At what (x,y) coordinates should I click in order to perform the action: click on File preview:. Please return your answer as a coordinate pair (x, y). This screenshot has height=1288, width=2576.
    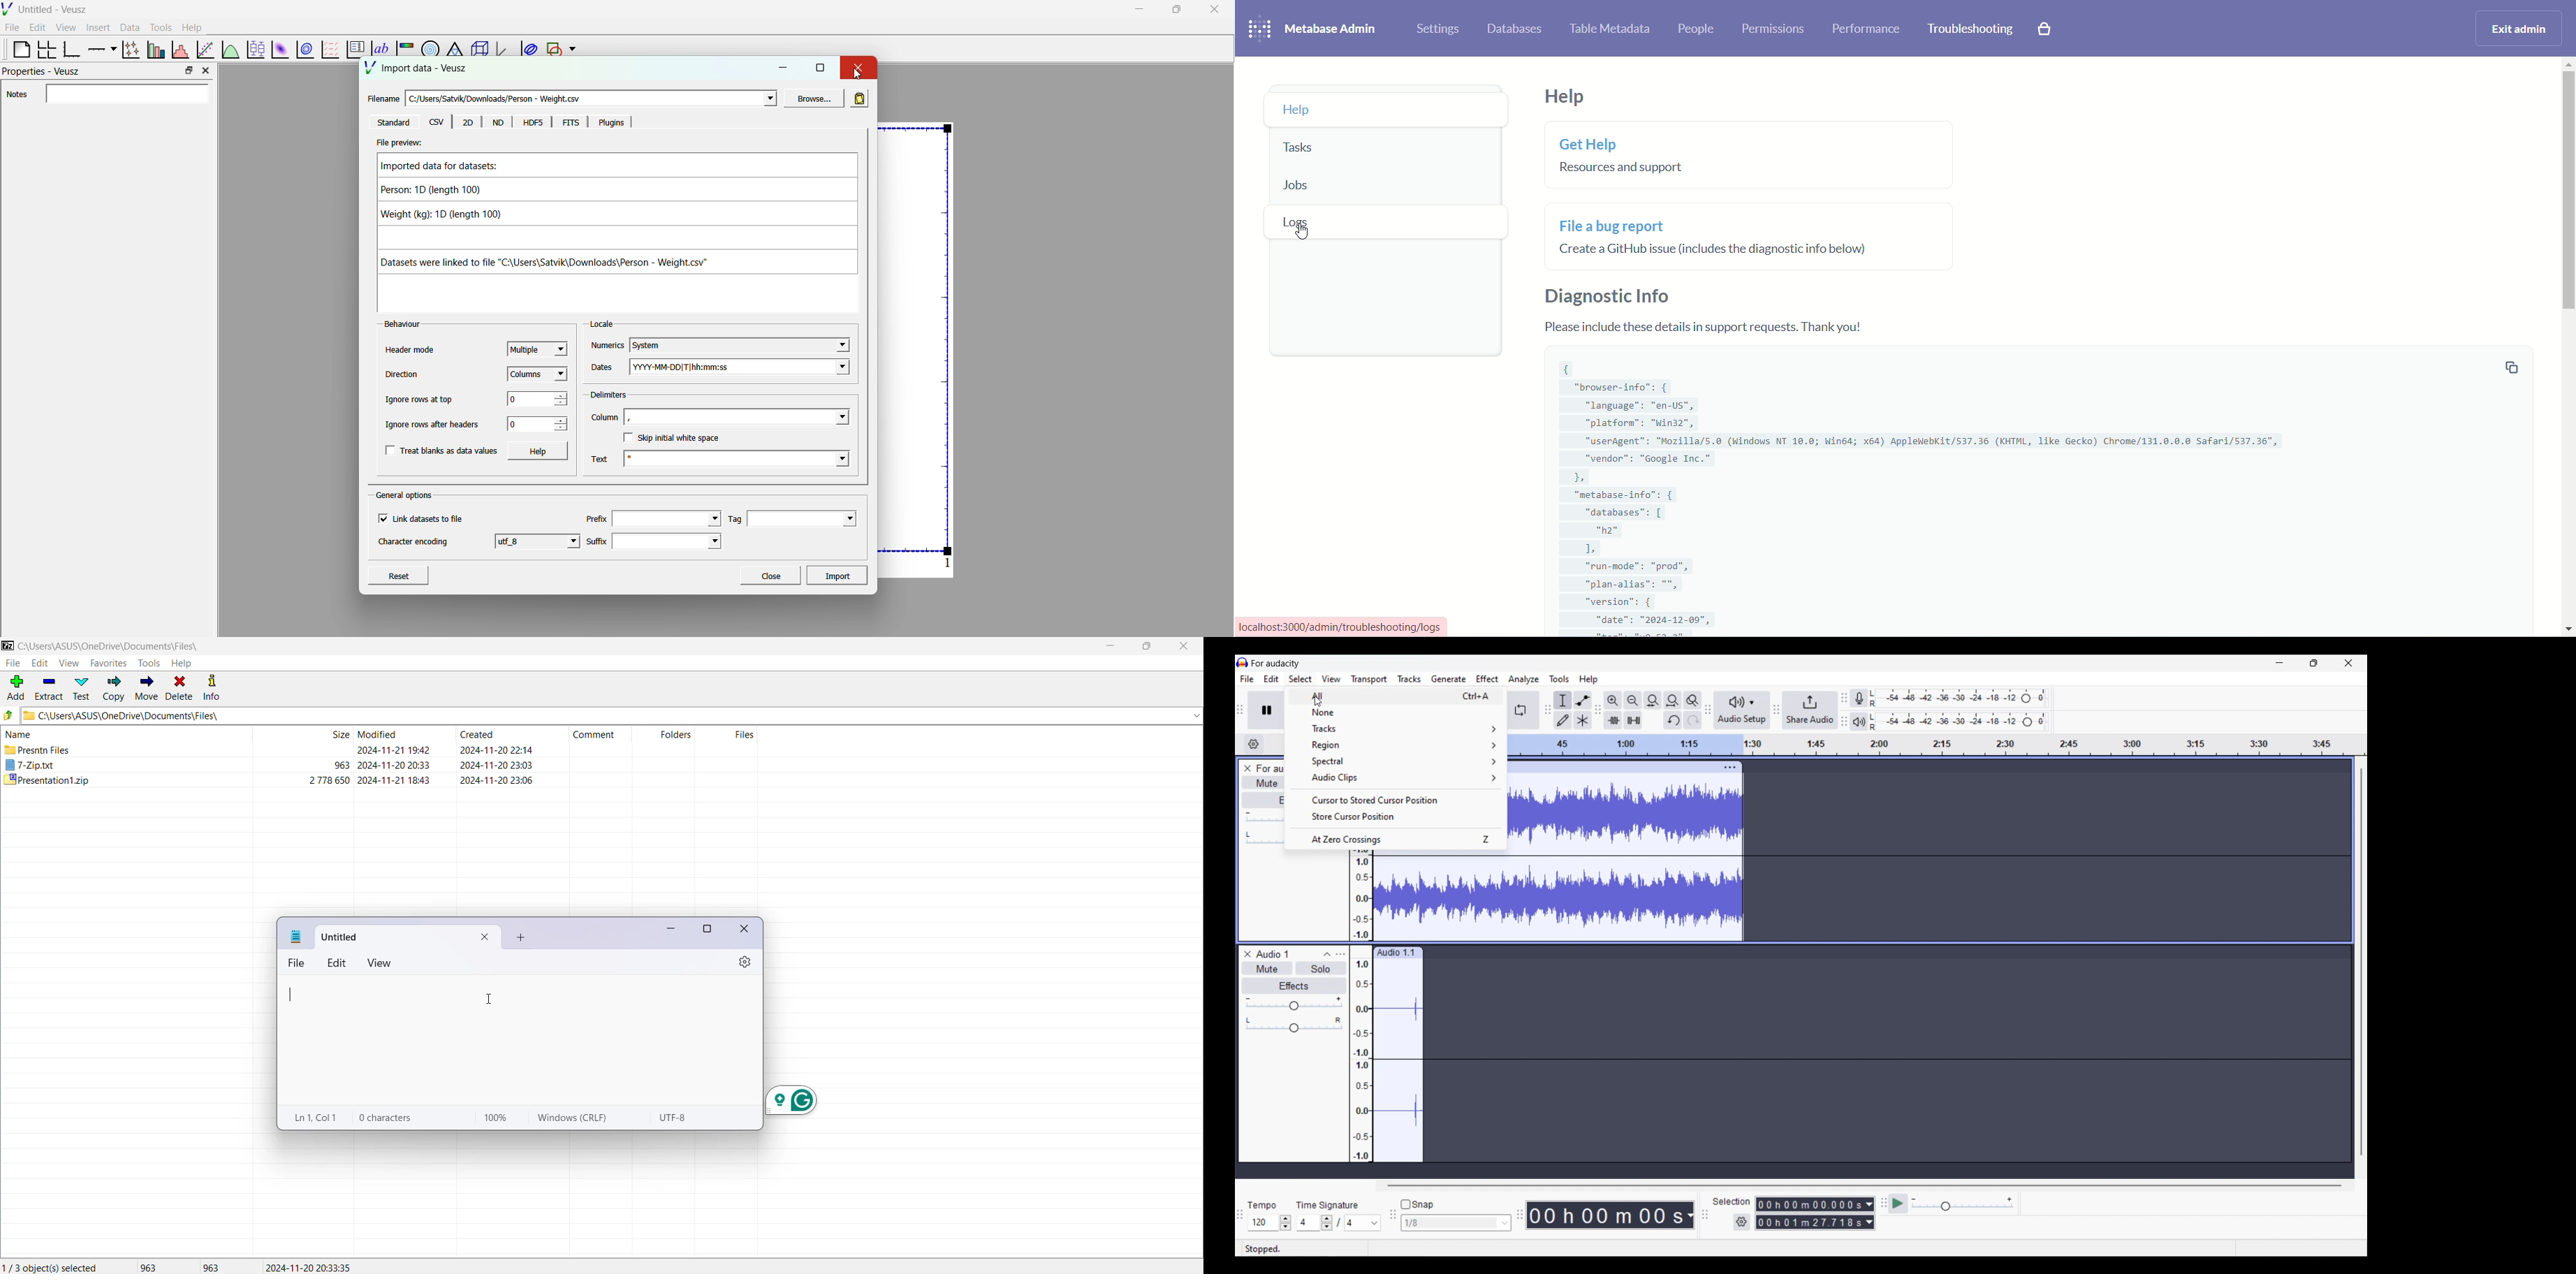
    Looking at the image, I should click on (399, 143).